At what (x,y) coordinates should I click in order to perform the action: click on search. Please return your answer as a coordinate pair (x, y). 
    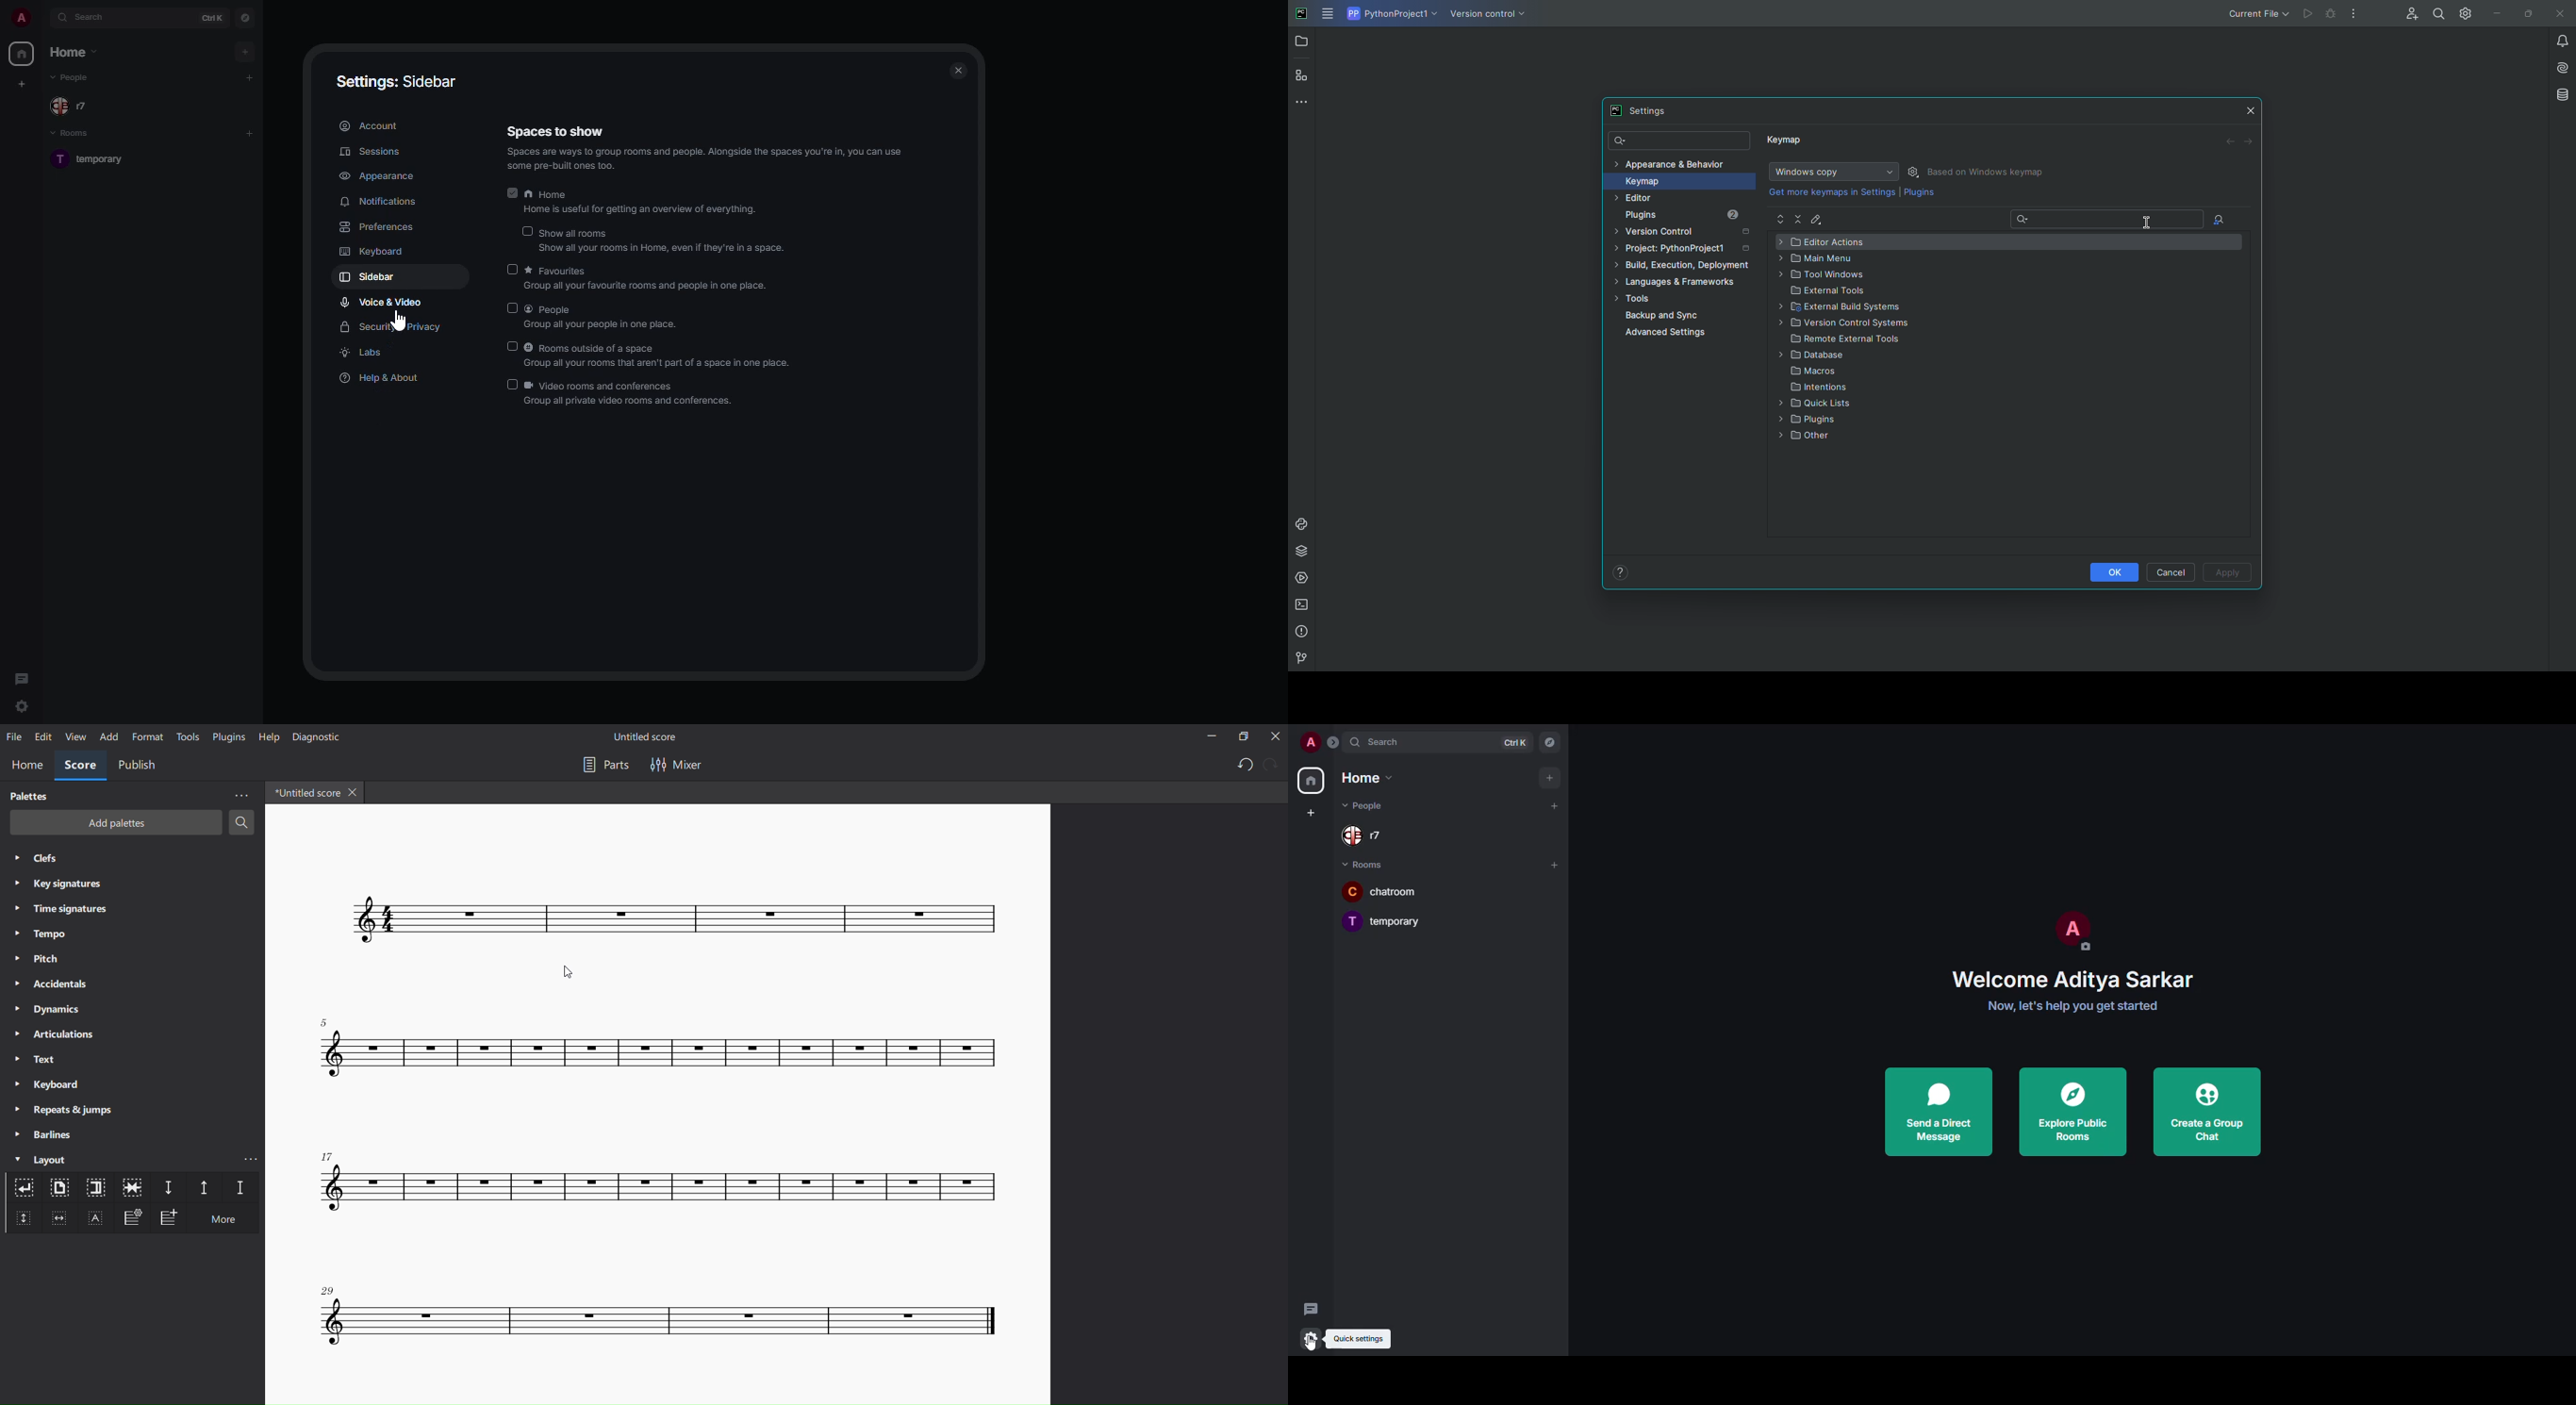
    Looking at the image, I should click on (92, 18).